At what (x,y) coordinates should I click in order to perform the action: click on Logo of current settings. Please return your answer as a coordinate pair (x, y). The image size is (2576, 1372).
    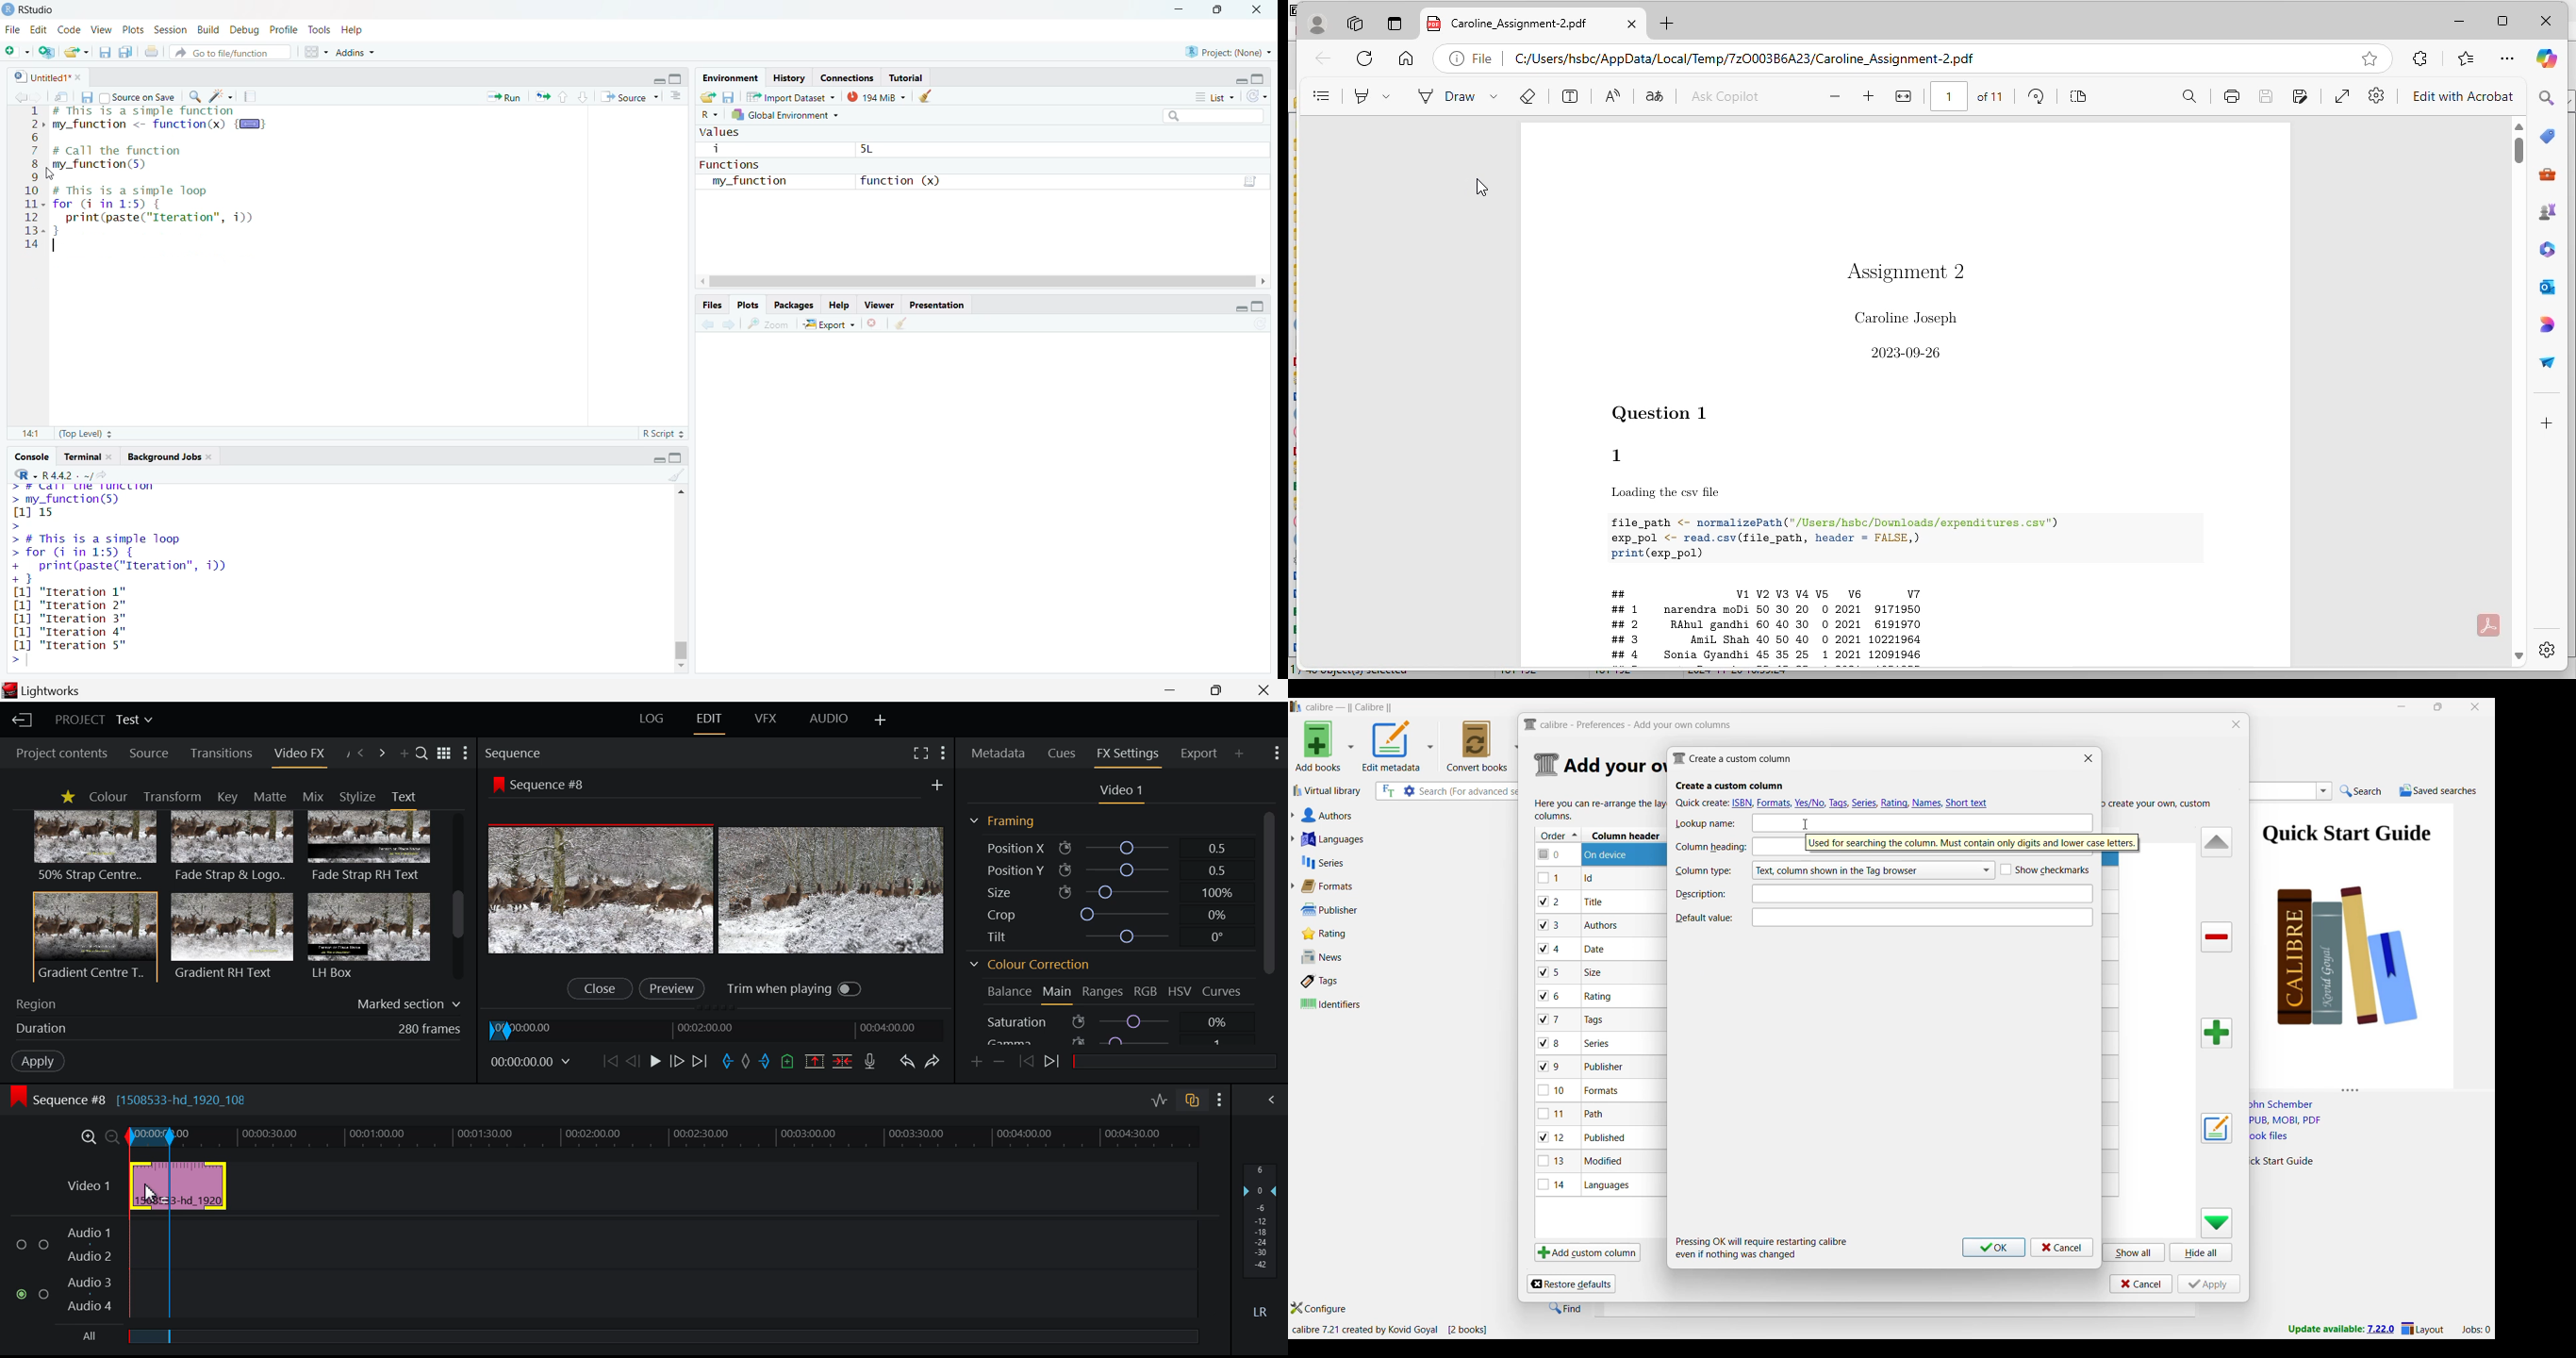
    Looking at the image, I should click on (1547, 765).